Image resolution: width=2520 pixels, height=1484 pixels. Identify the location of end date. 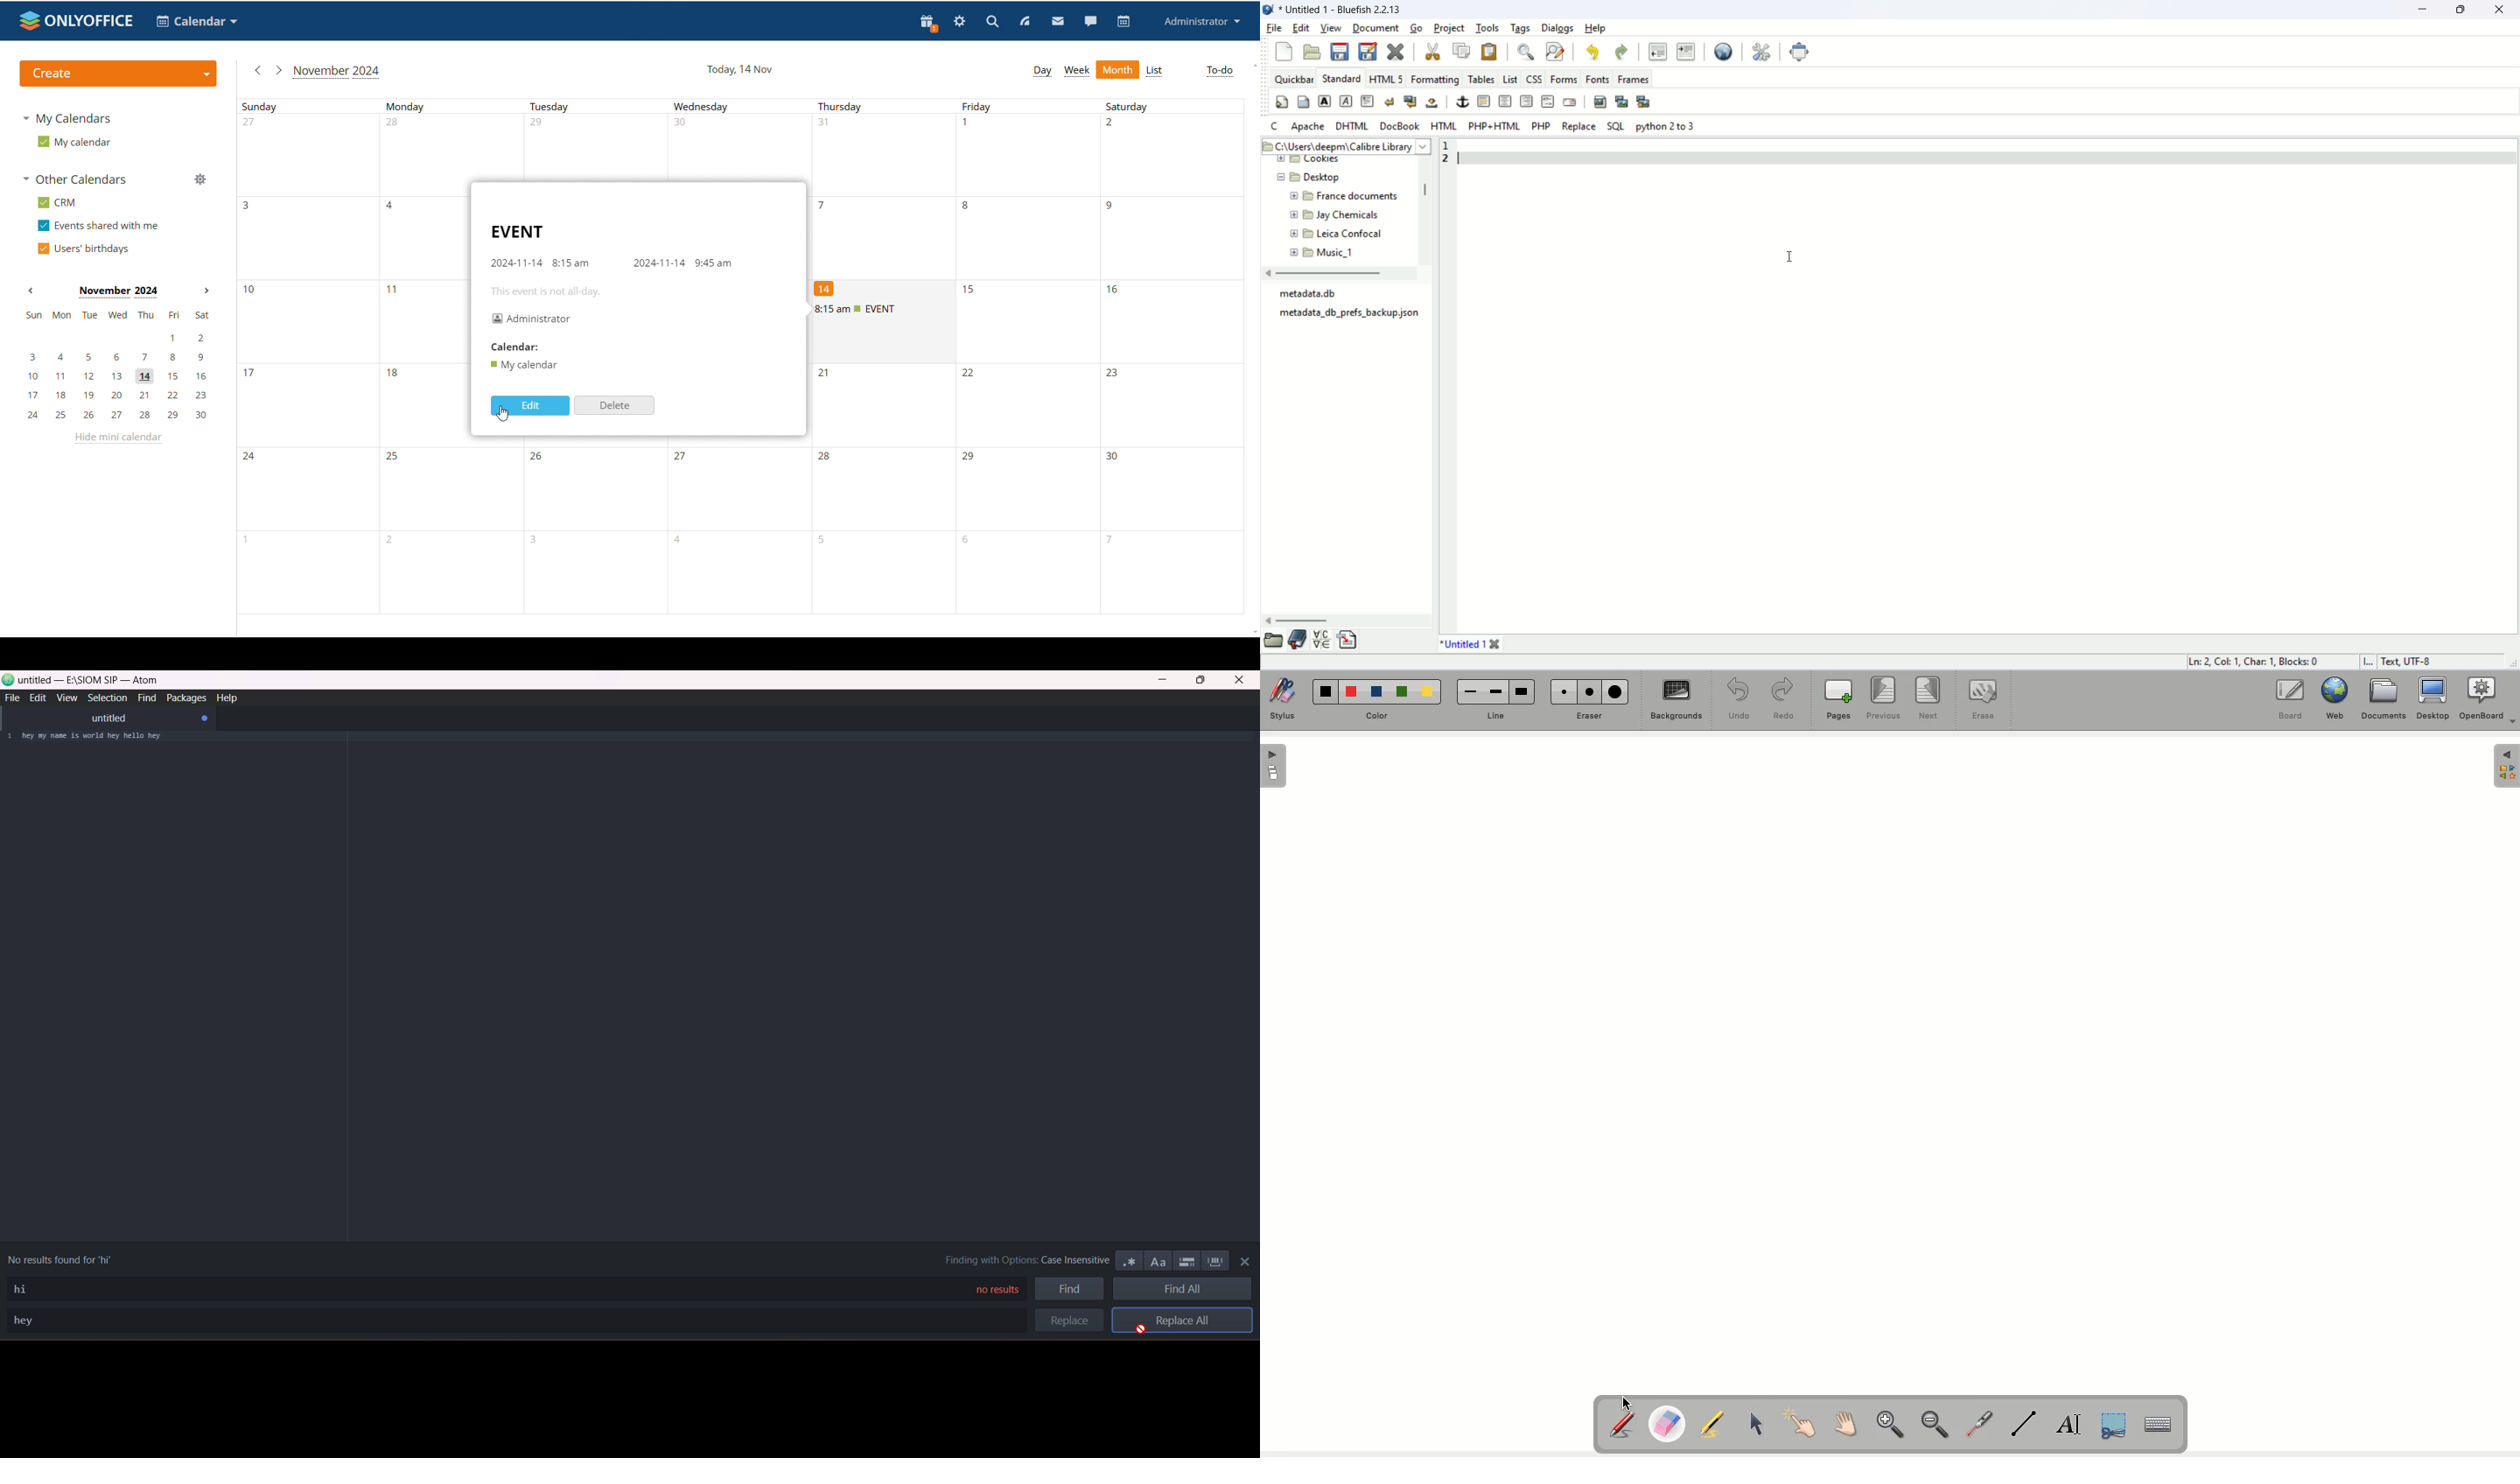
(658, 263).